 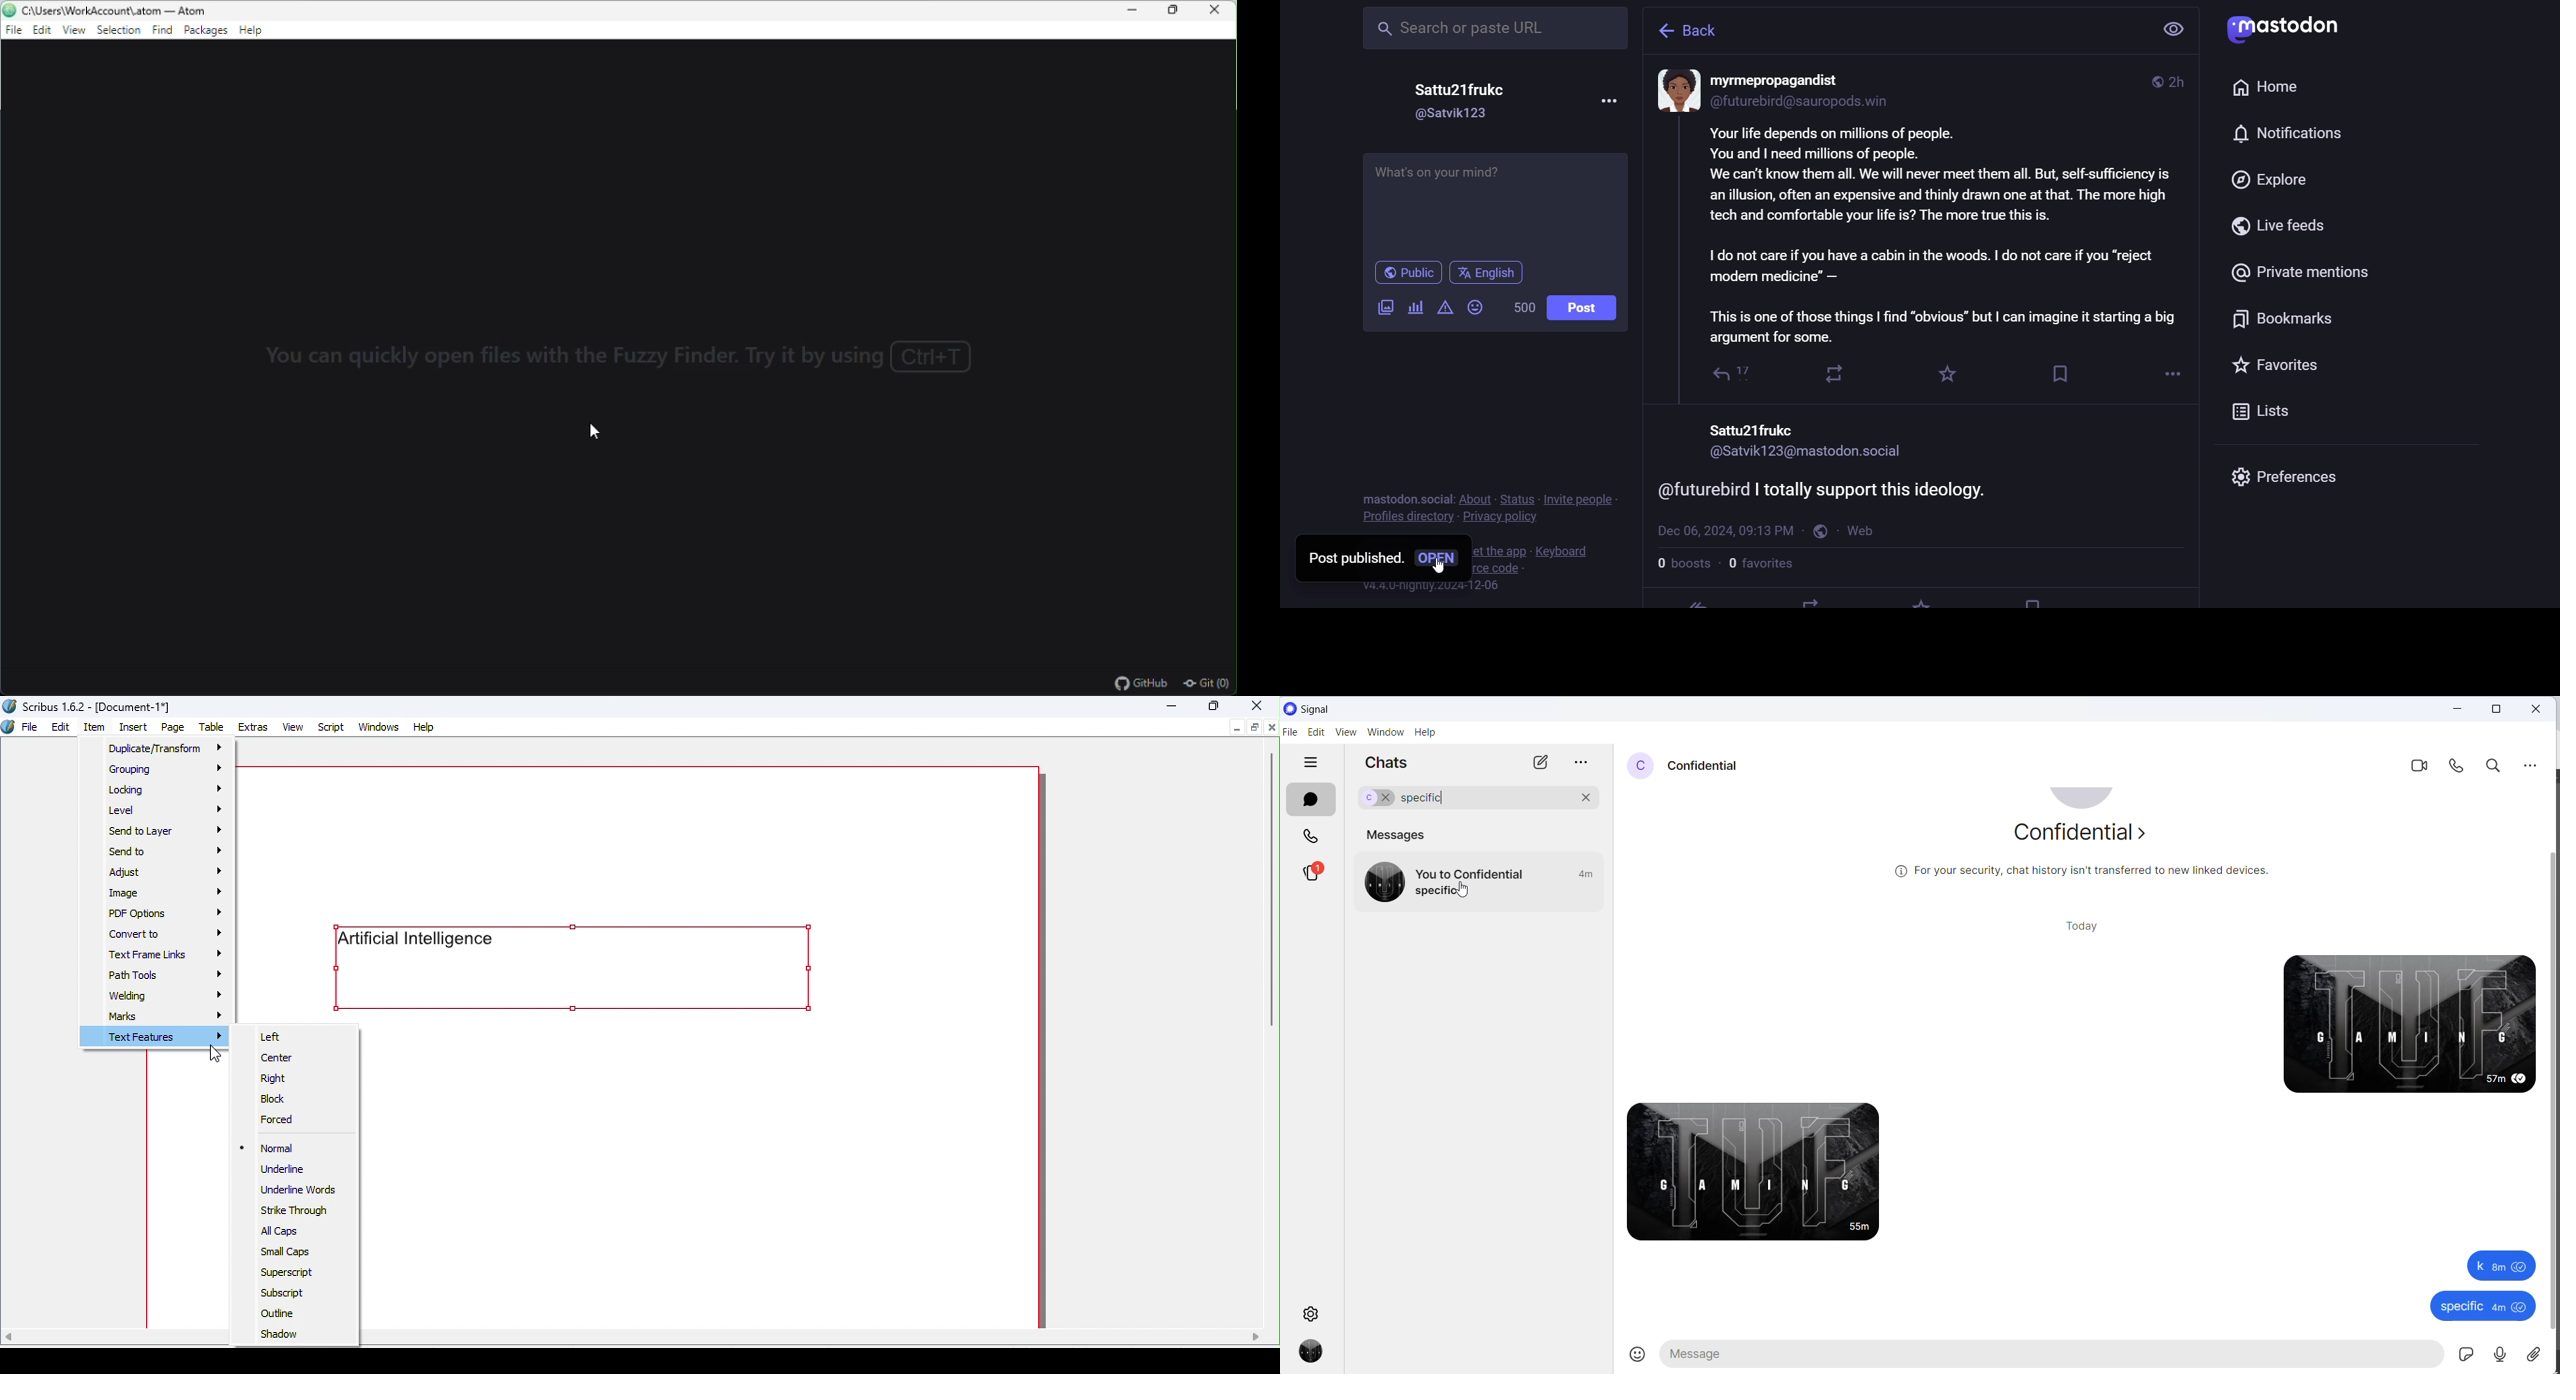 What do you see at coordinates (573, 967) in the screenshot?
I see `Text` at bounding box center [573, 967].